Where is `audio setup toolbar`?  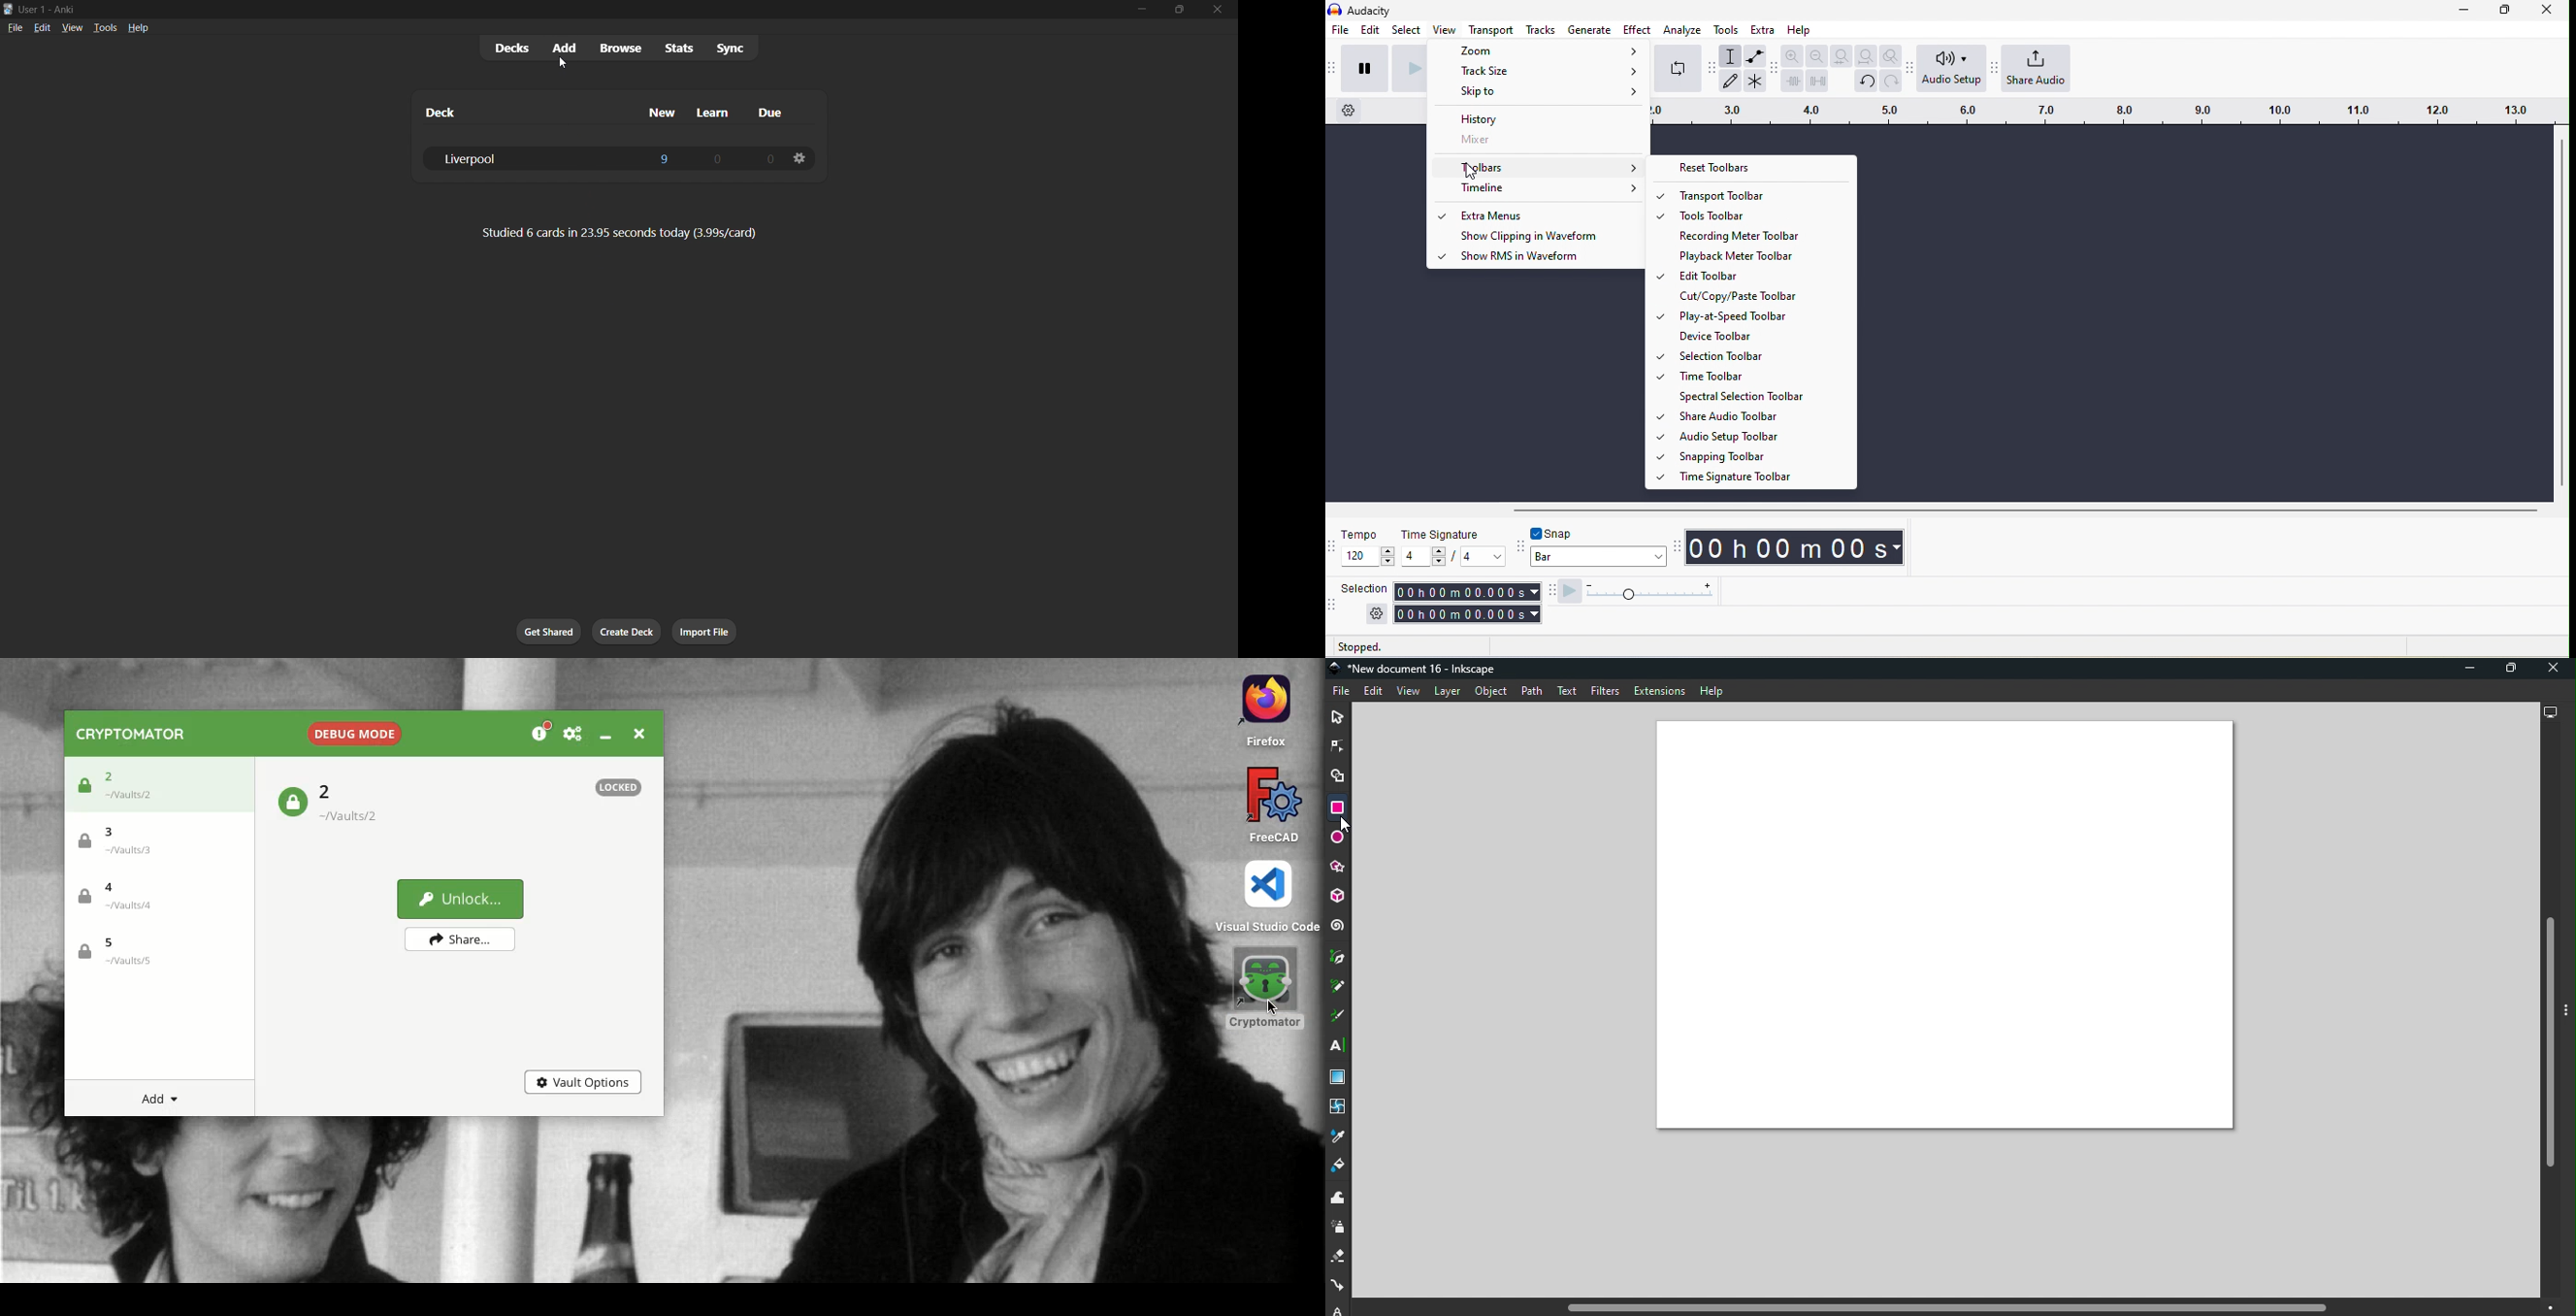 audio setup toolbar is located at coordinates (1909, 69).